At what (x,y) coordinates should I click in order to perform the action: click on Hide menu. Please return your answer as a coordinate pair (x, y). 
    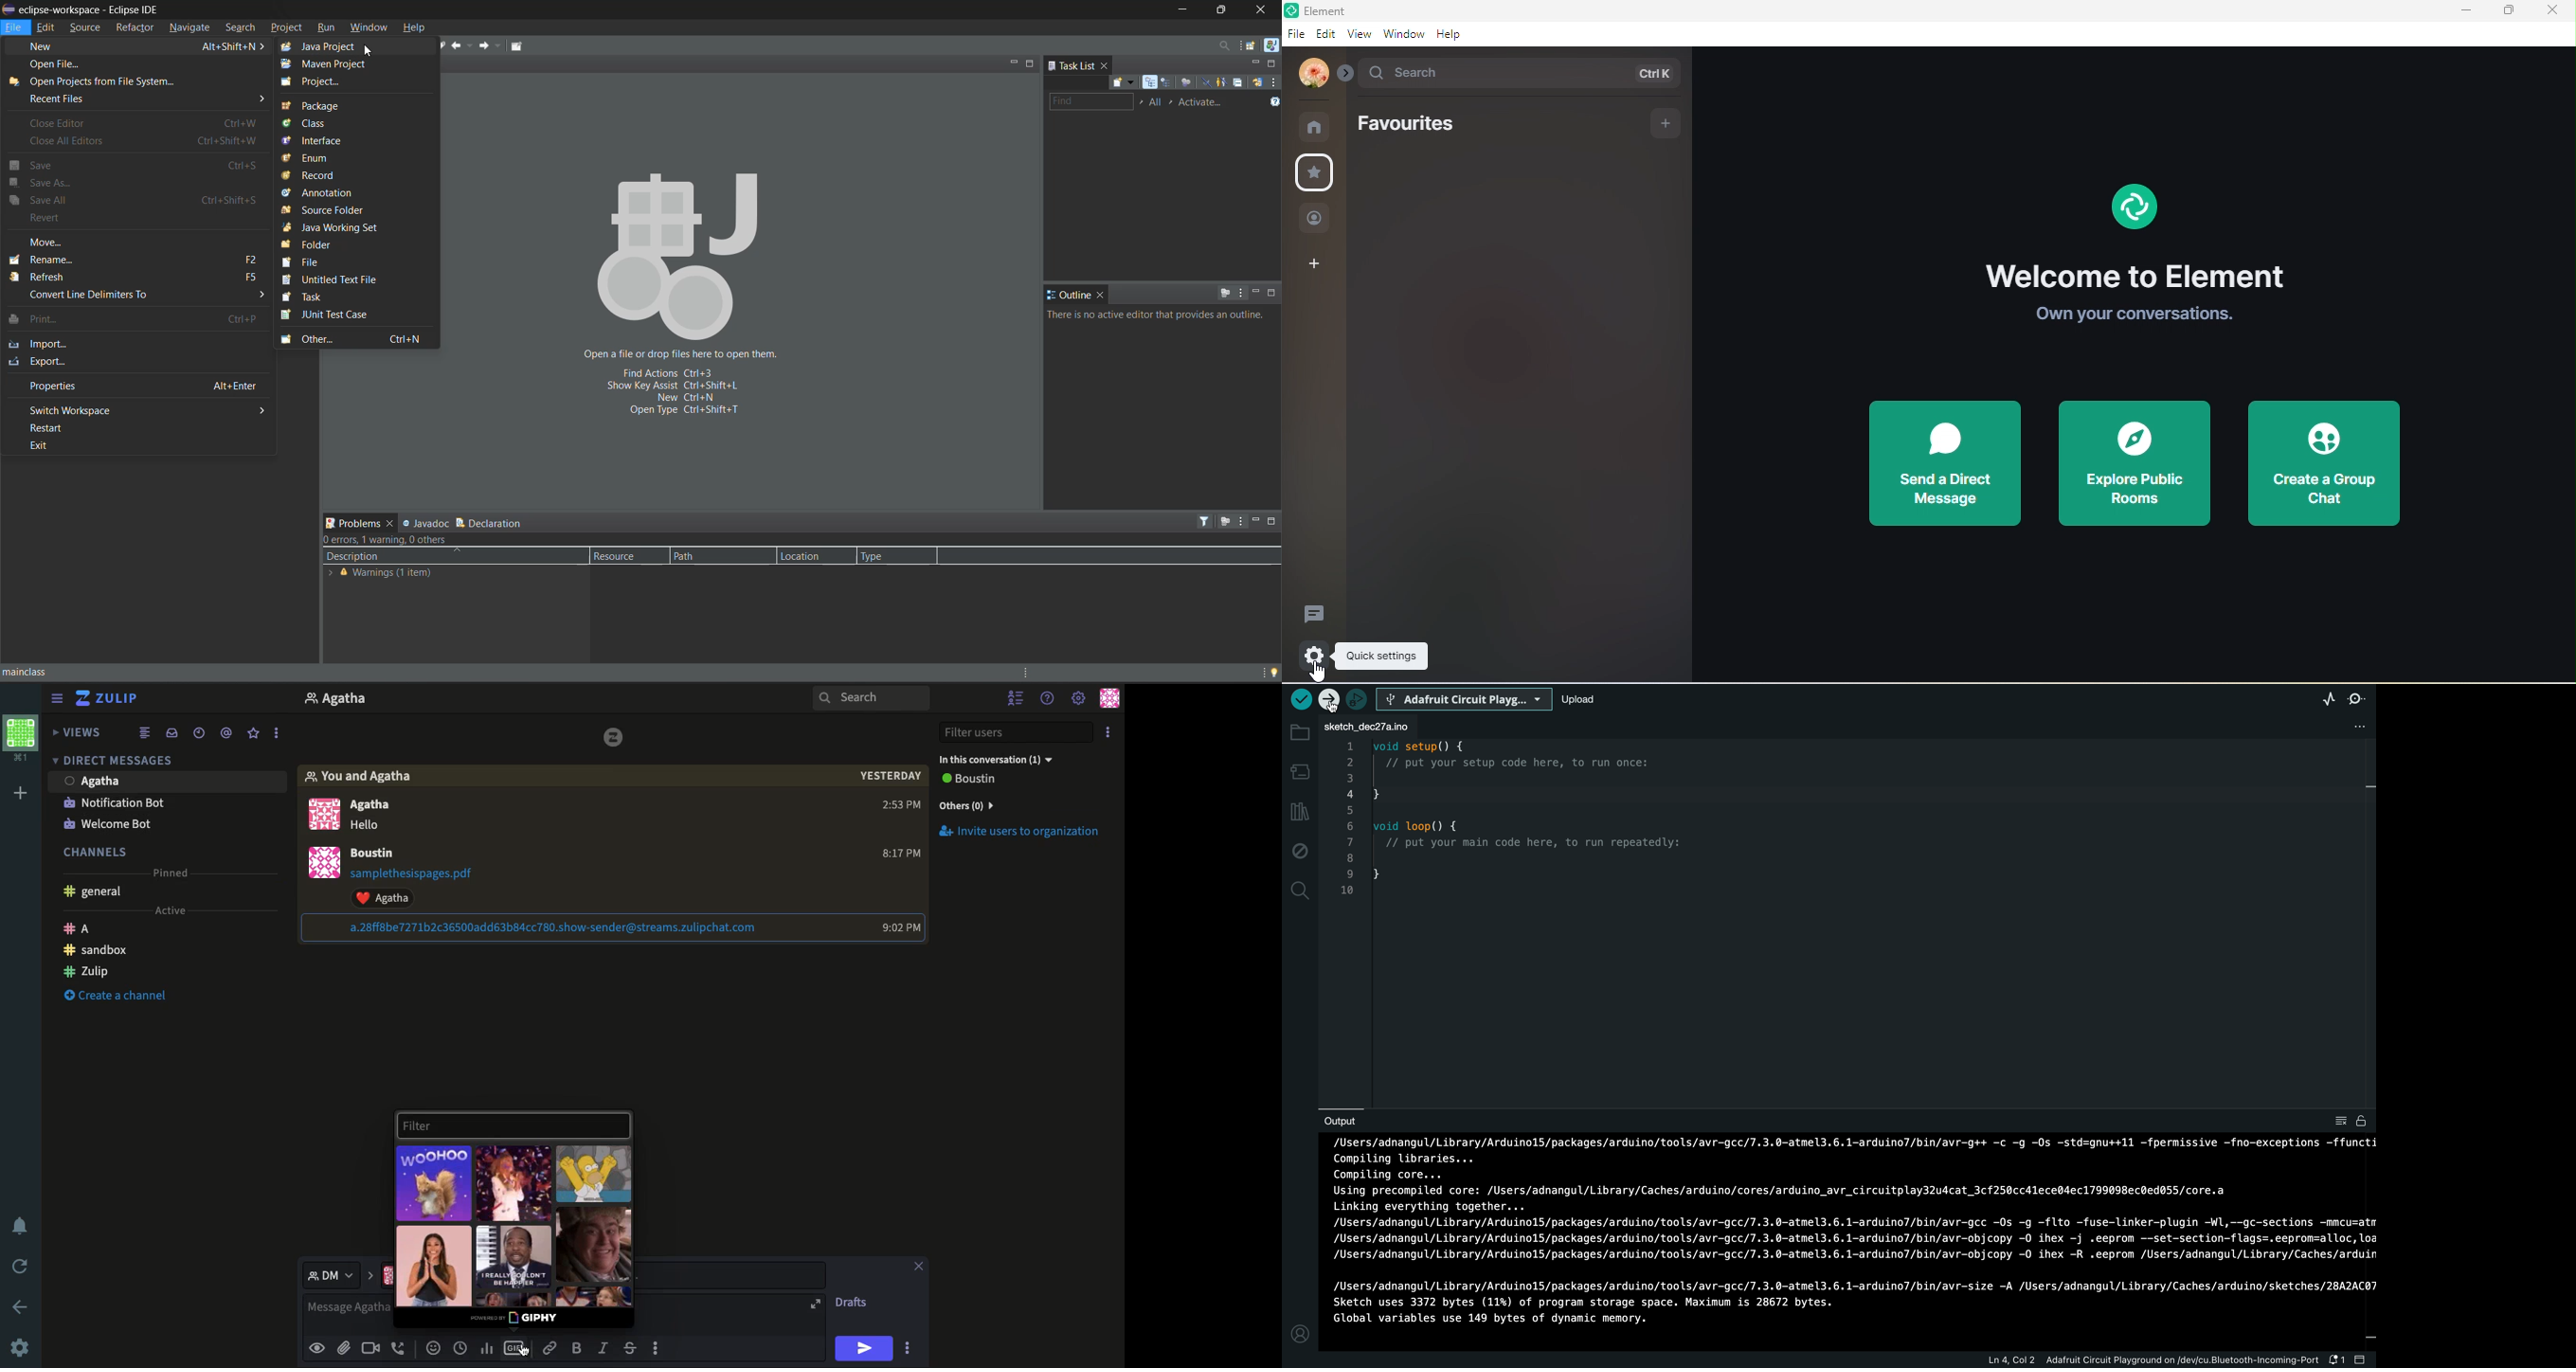
    Looking at the image, I should click on (57, 698).